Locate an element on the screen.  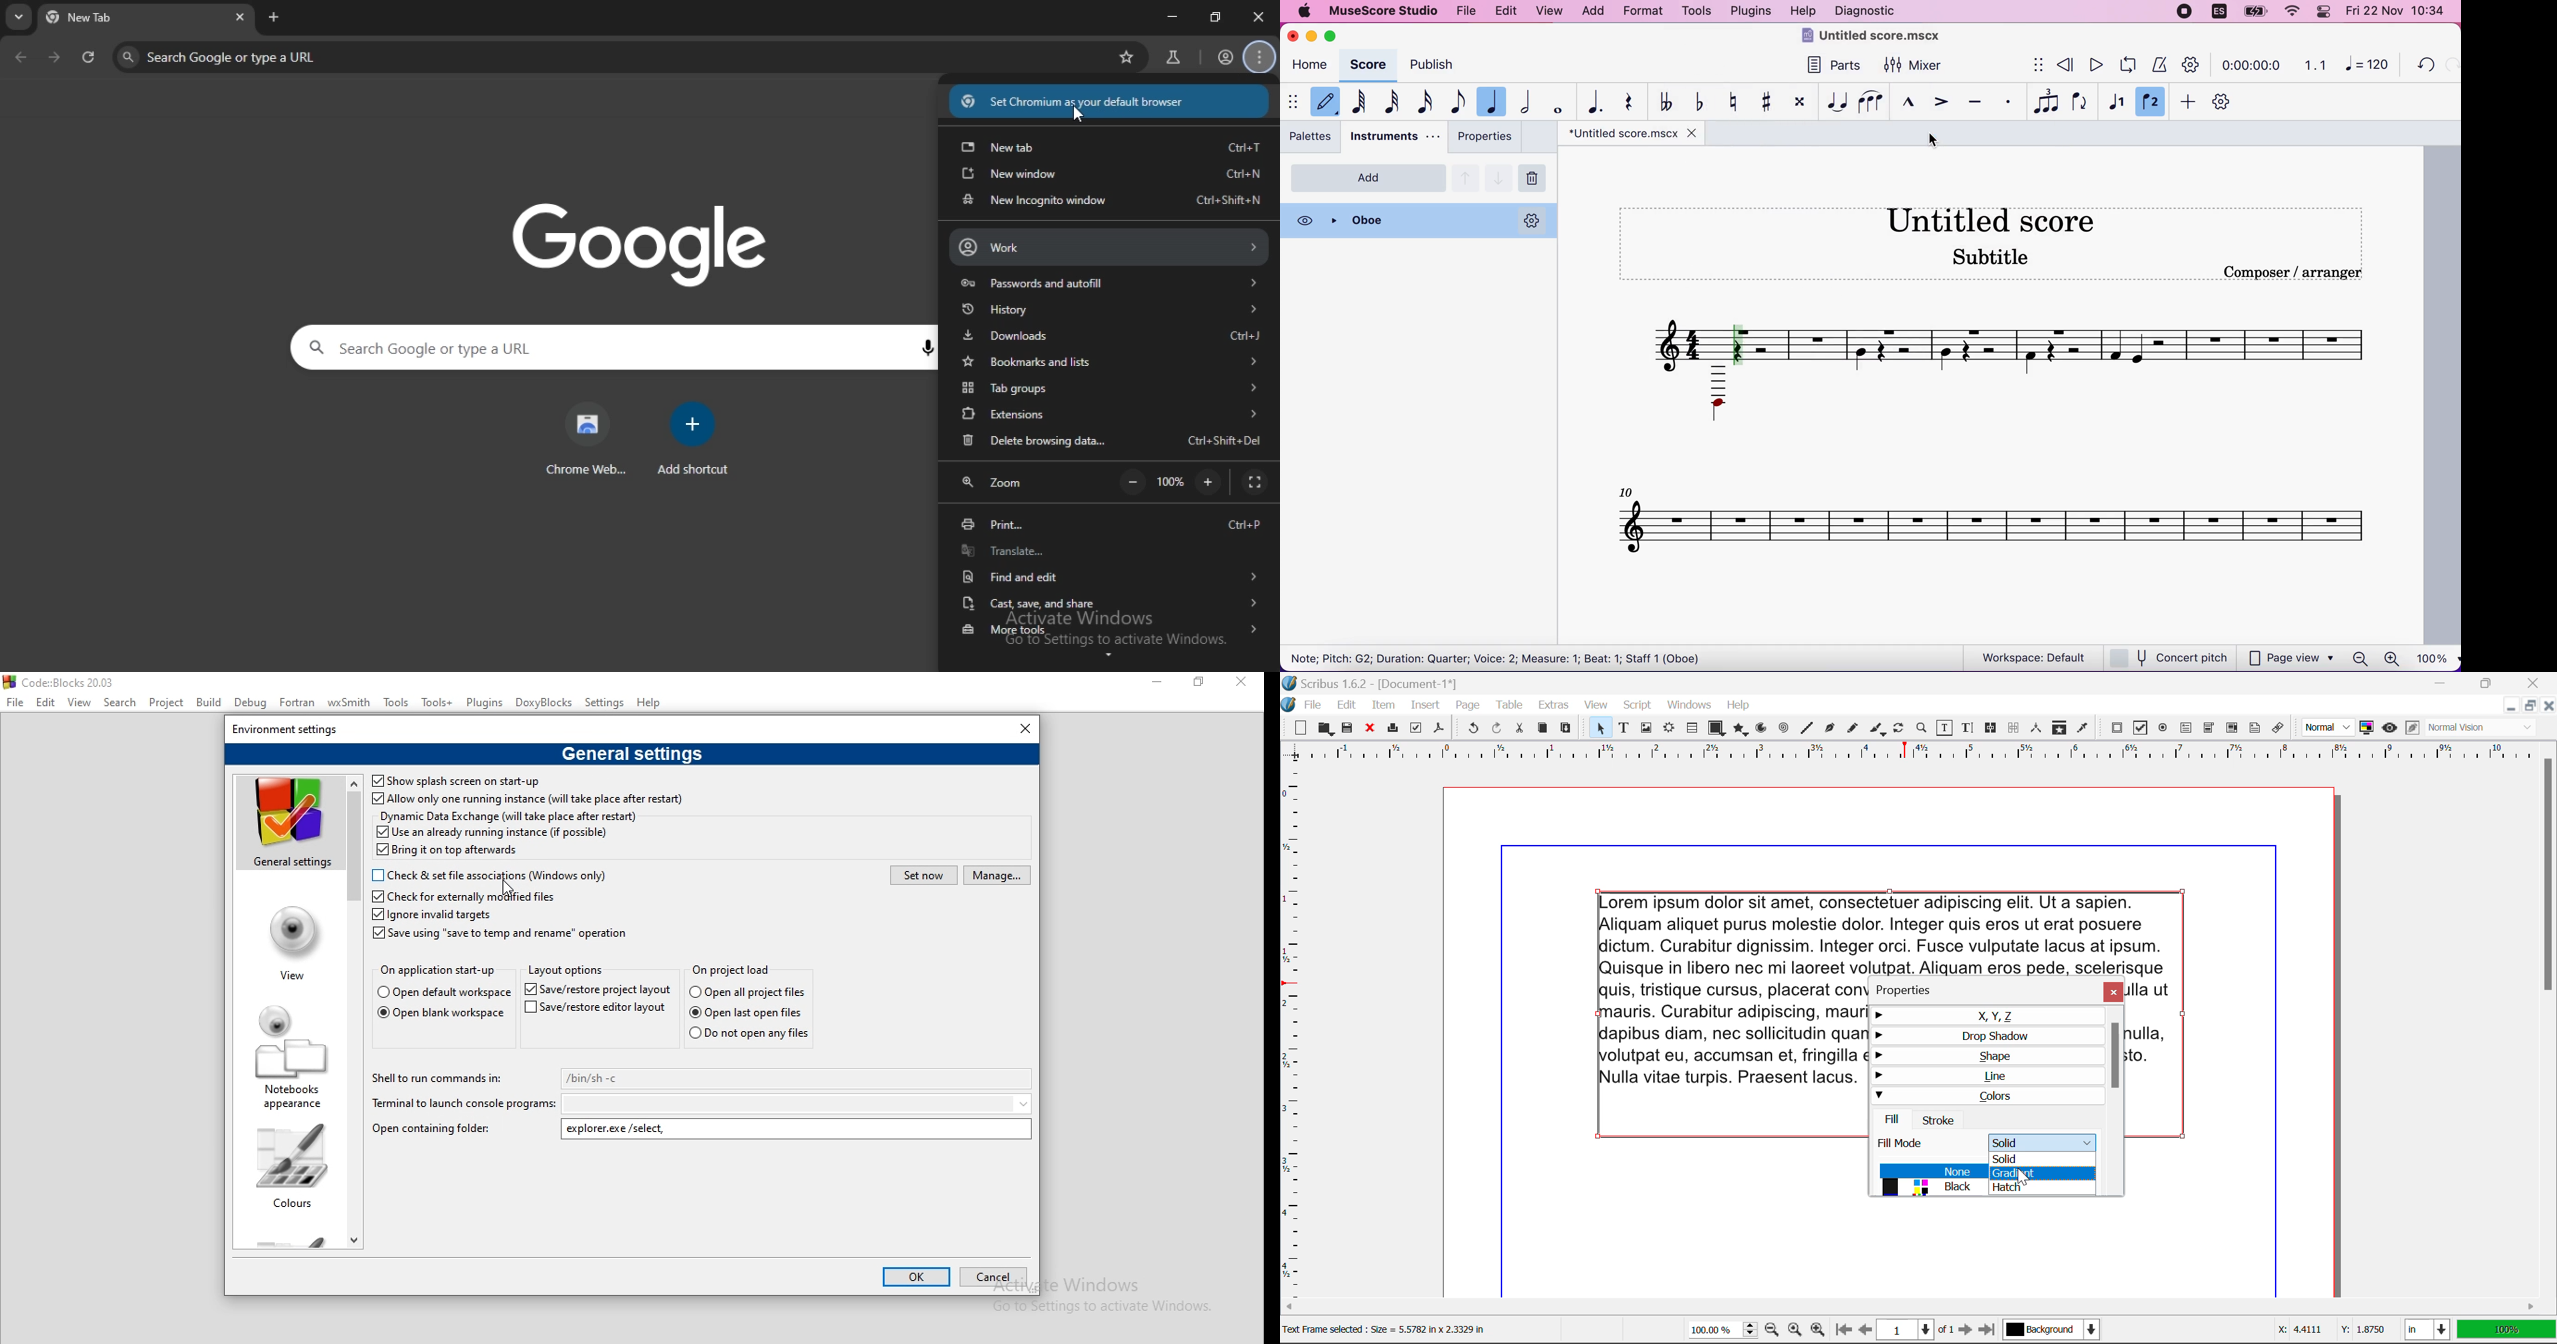
tuples is located at coordinates (2042, 102).